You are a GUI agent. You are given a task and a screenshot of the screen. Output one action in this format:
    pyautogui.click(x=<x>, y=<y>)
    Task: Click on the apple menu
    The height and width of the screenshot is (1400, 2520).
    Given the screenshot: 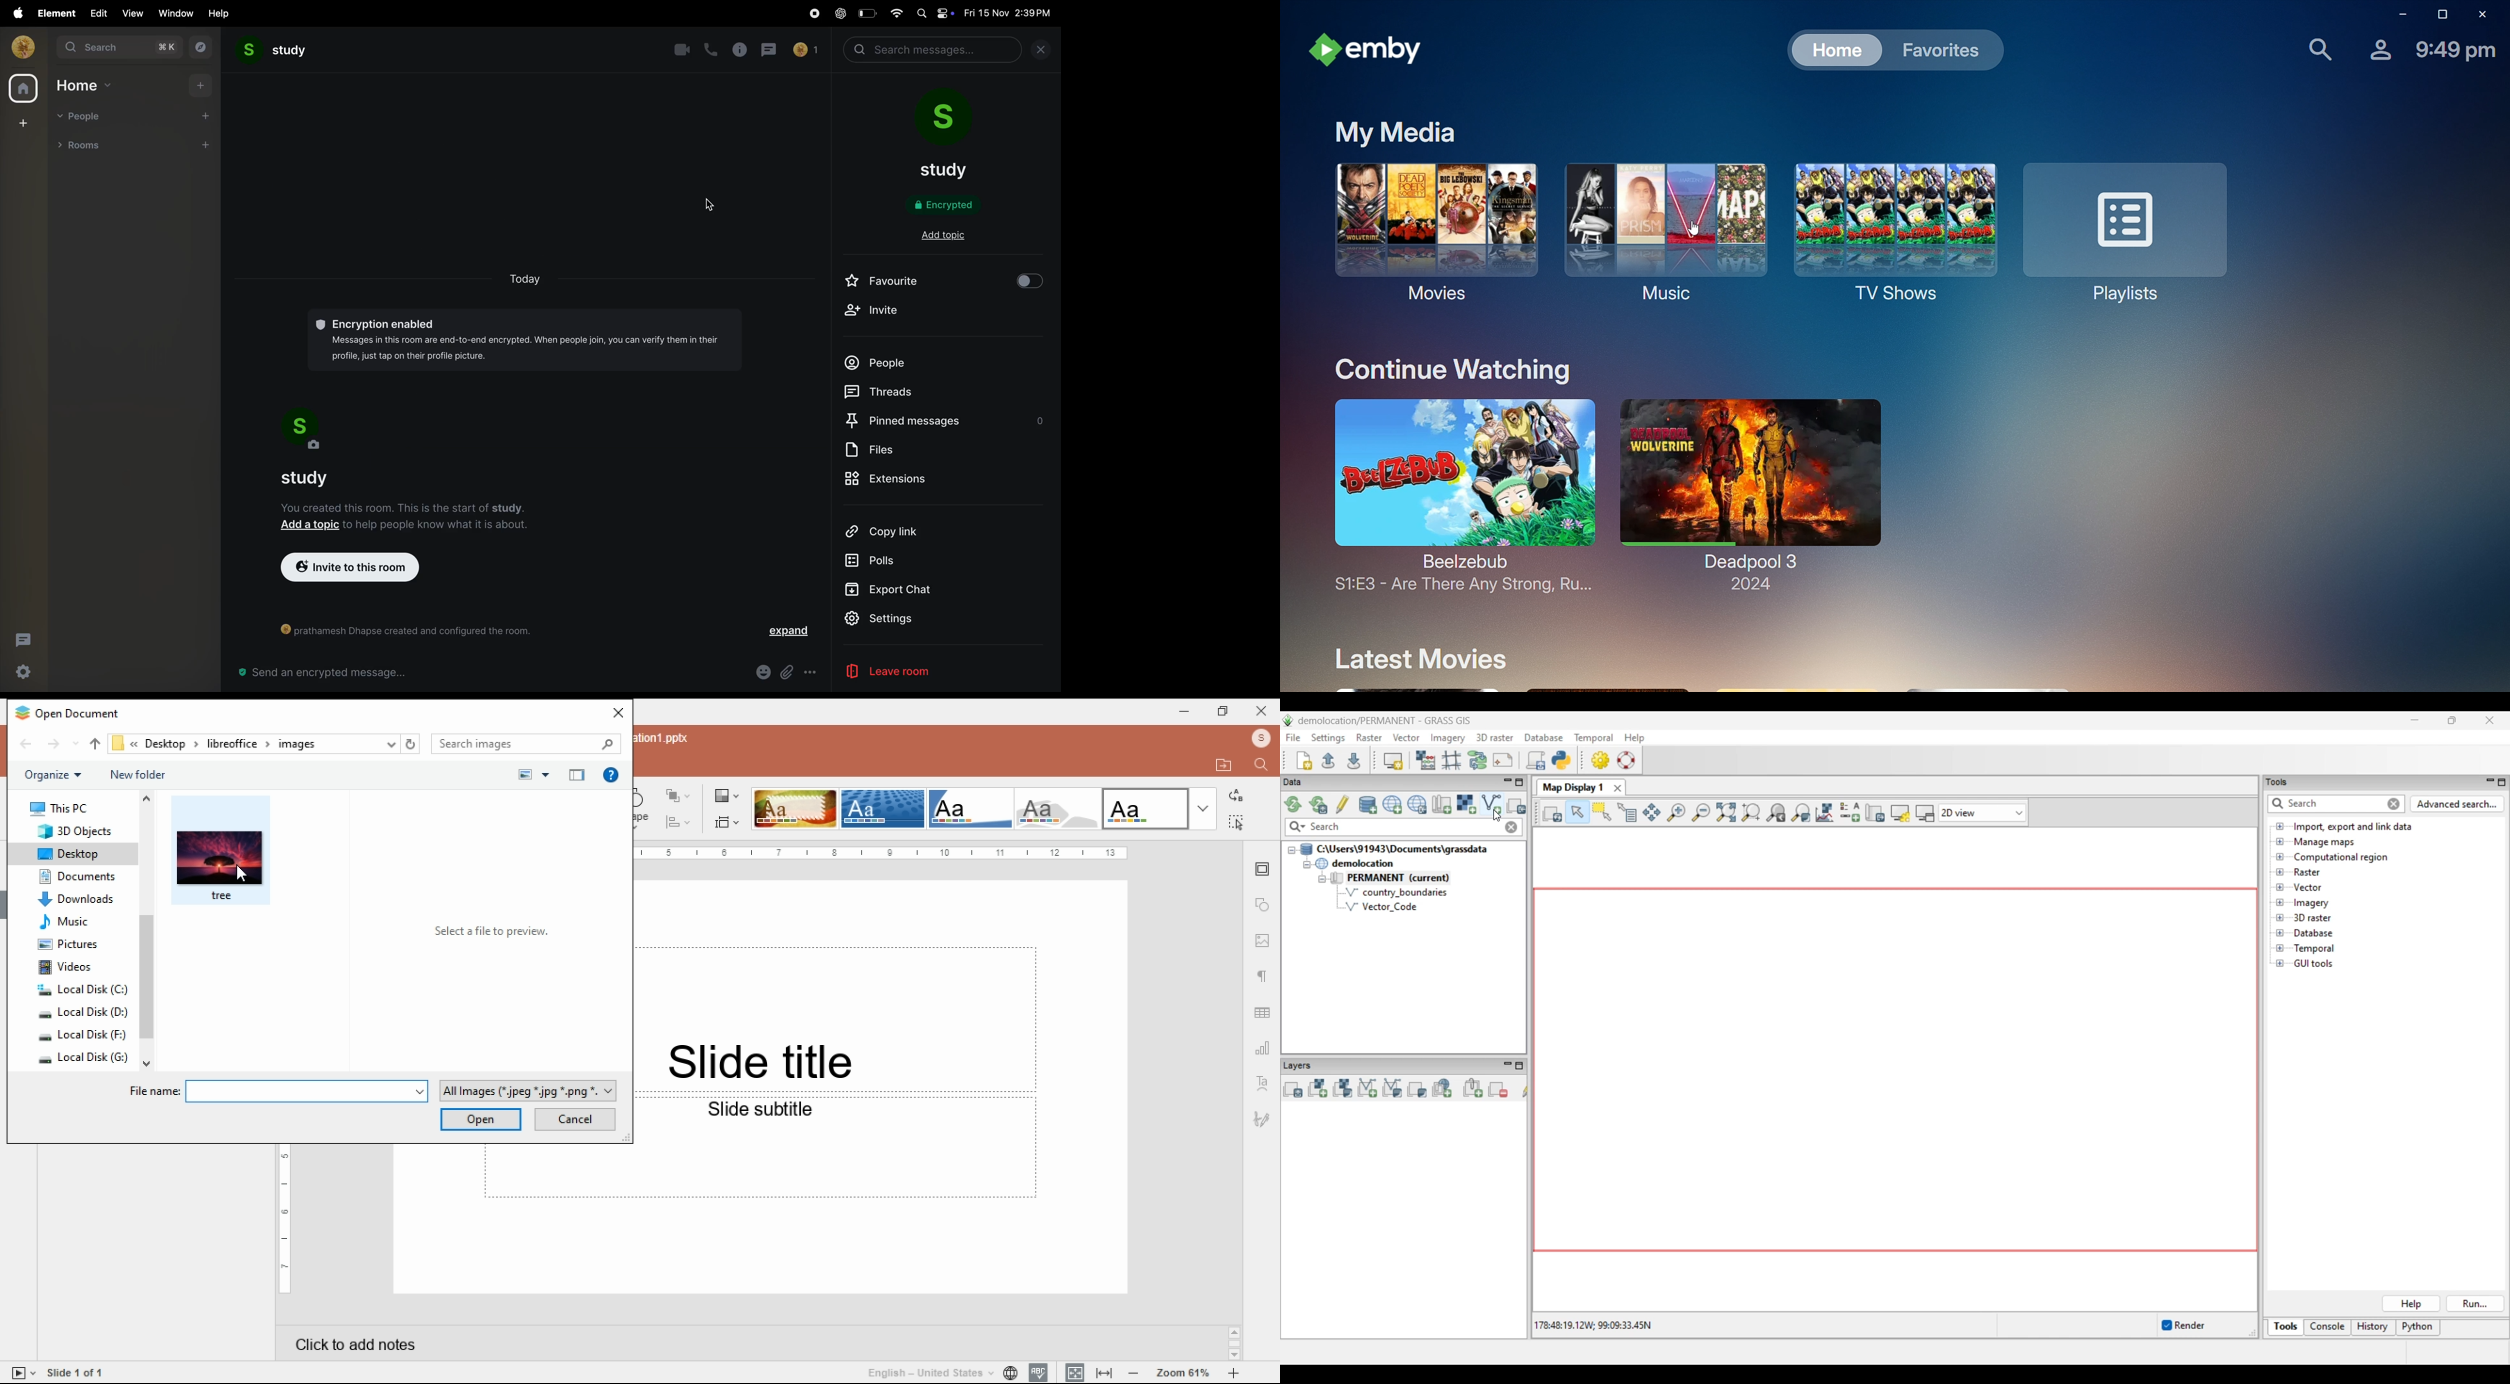 What is the action you would take?
    pyautogui.click(x=15, y=13)
    